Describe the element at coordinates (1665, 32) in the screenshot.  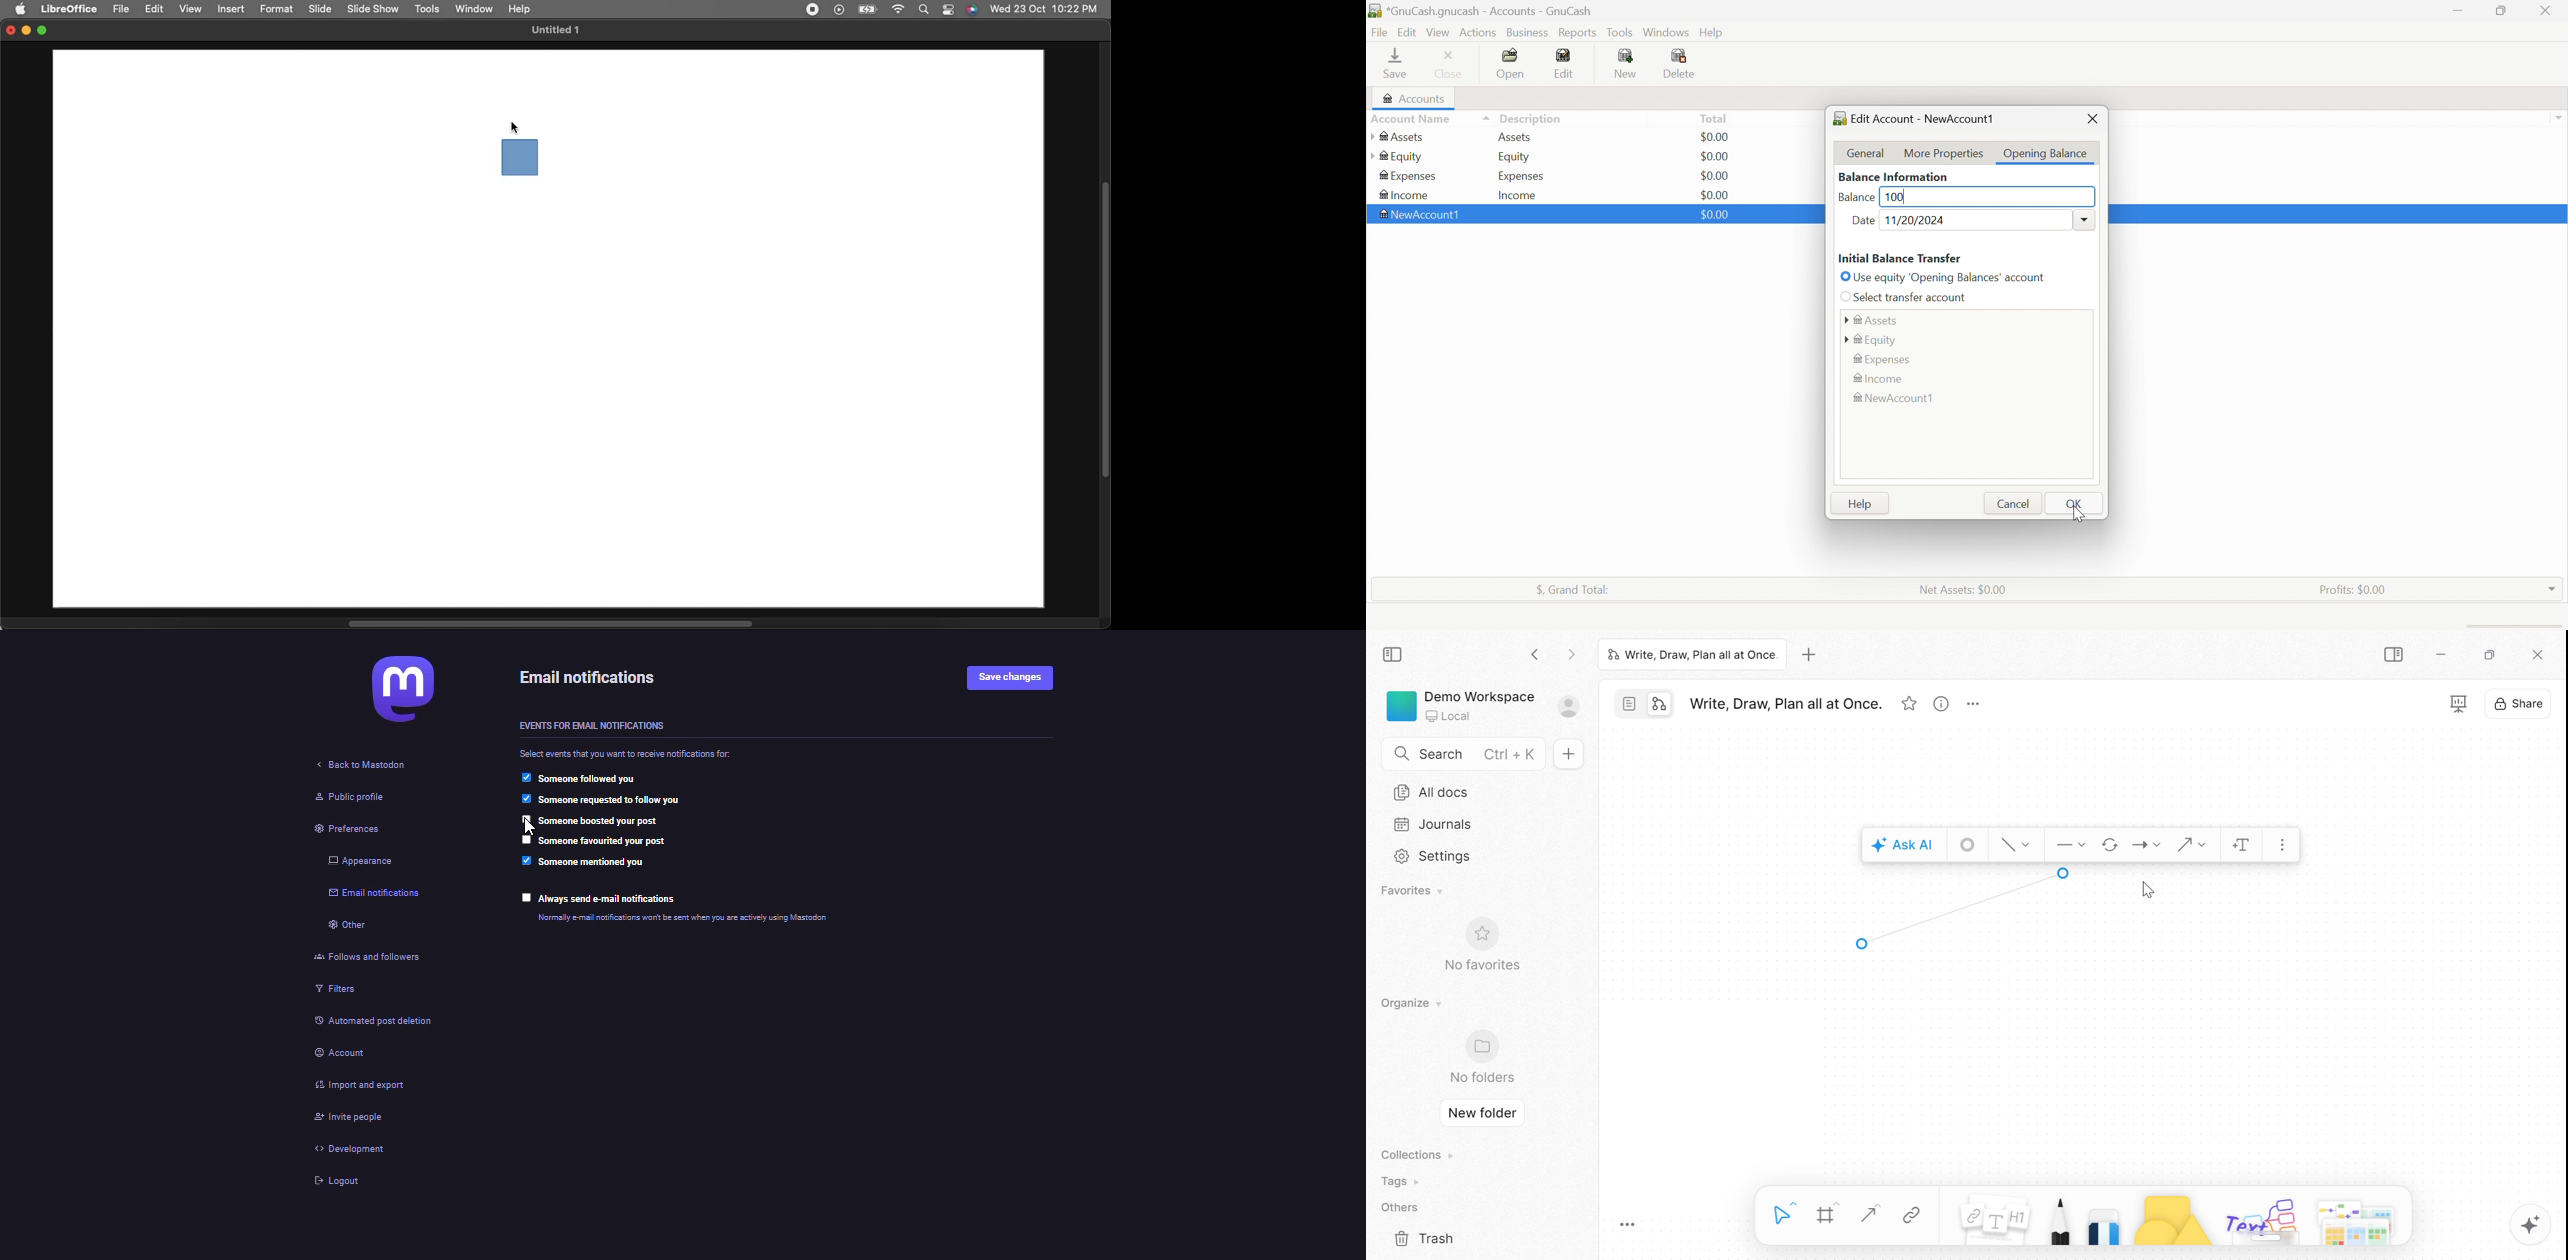
I see `Windows` at that location.